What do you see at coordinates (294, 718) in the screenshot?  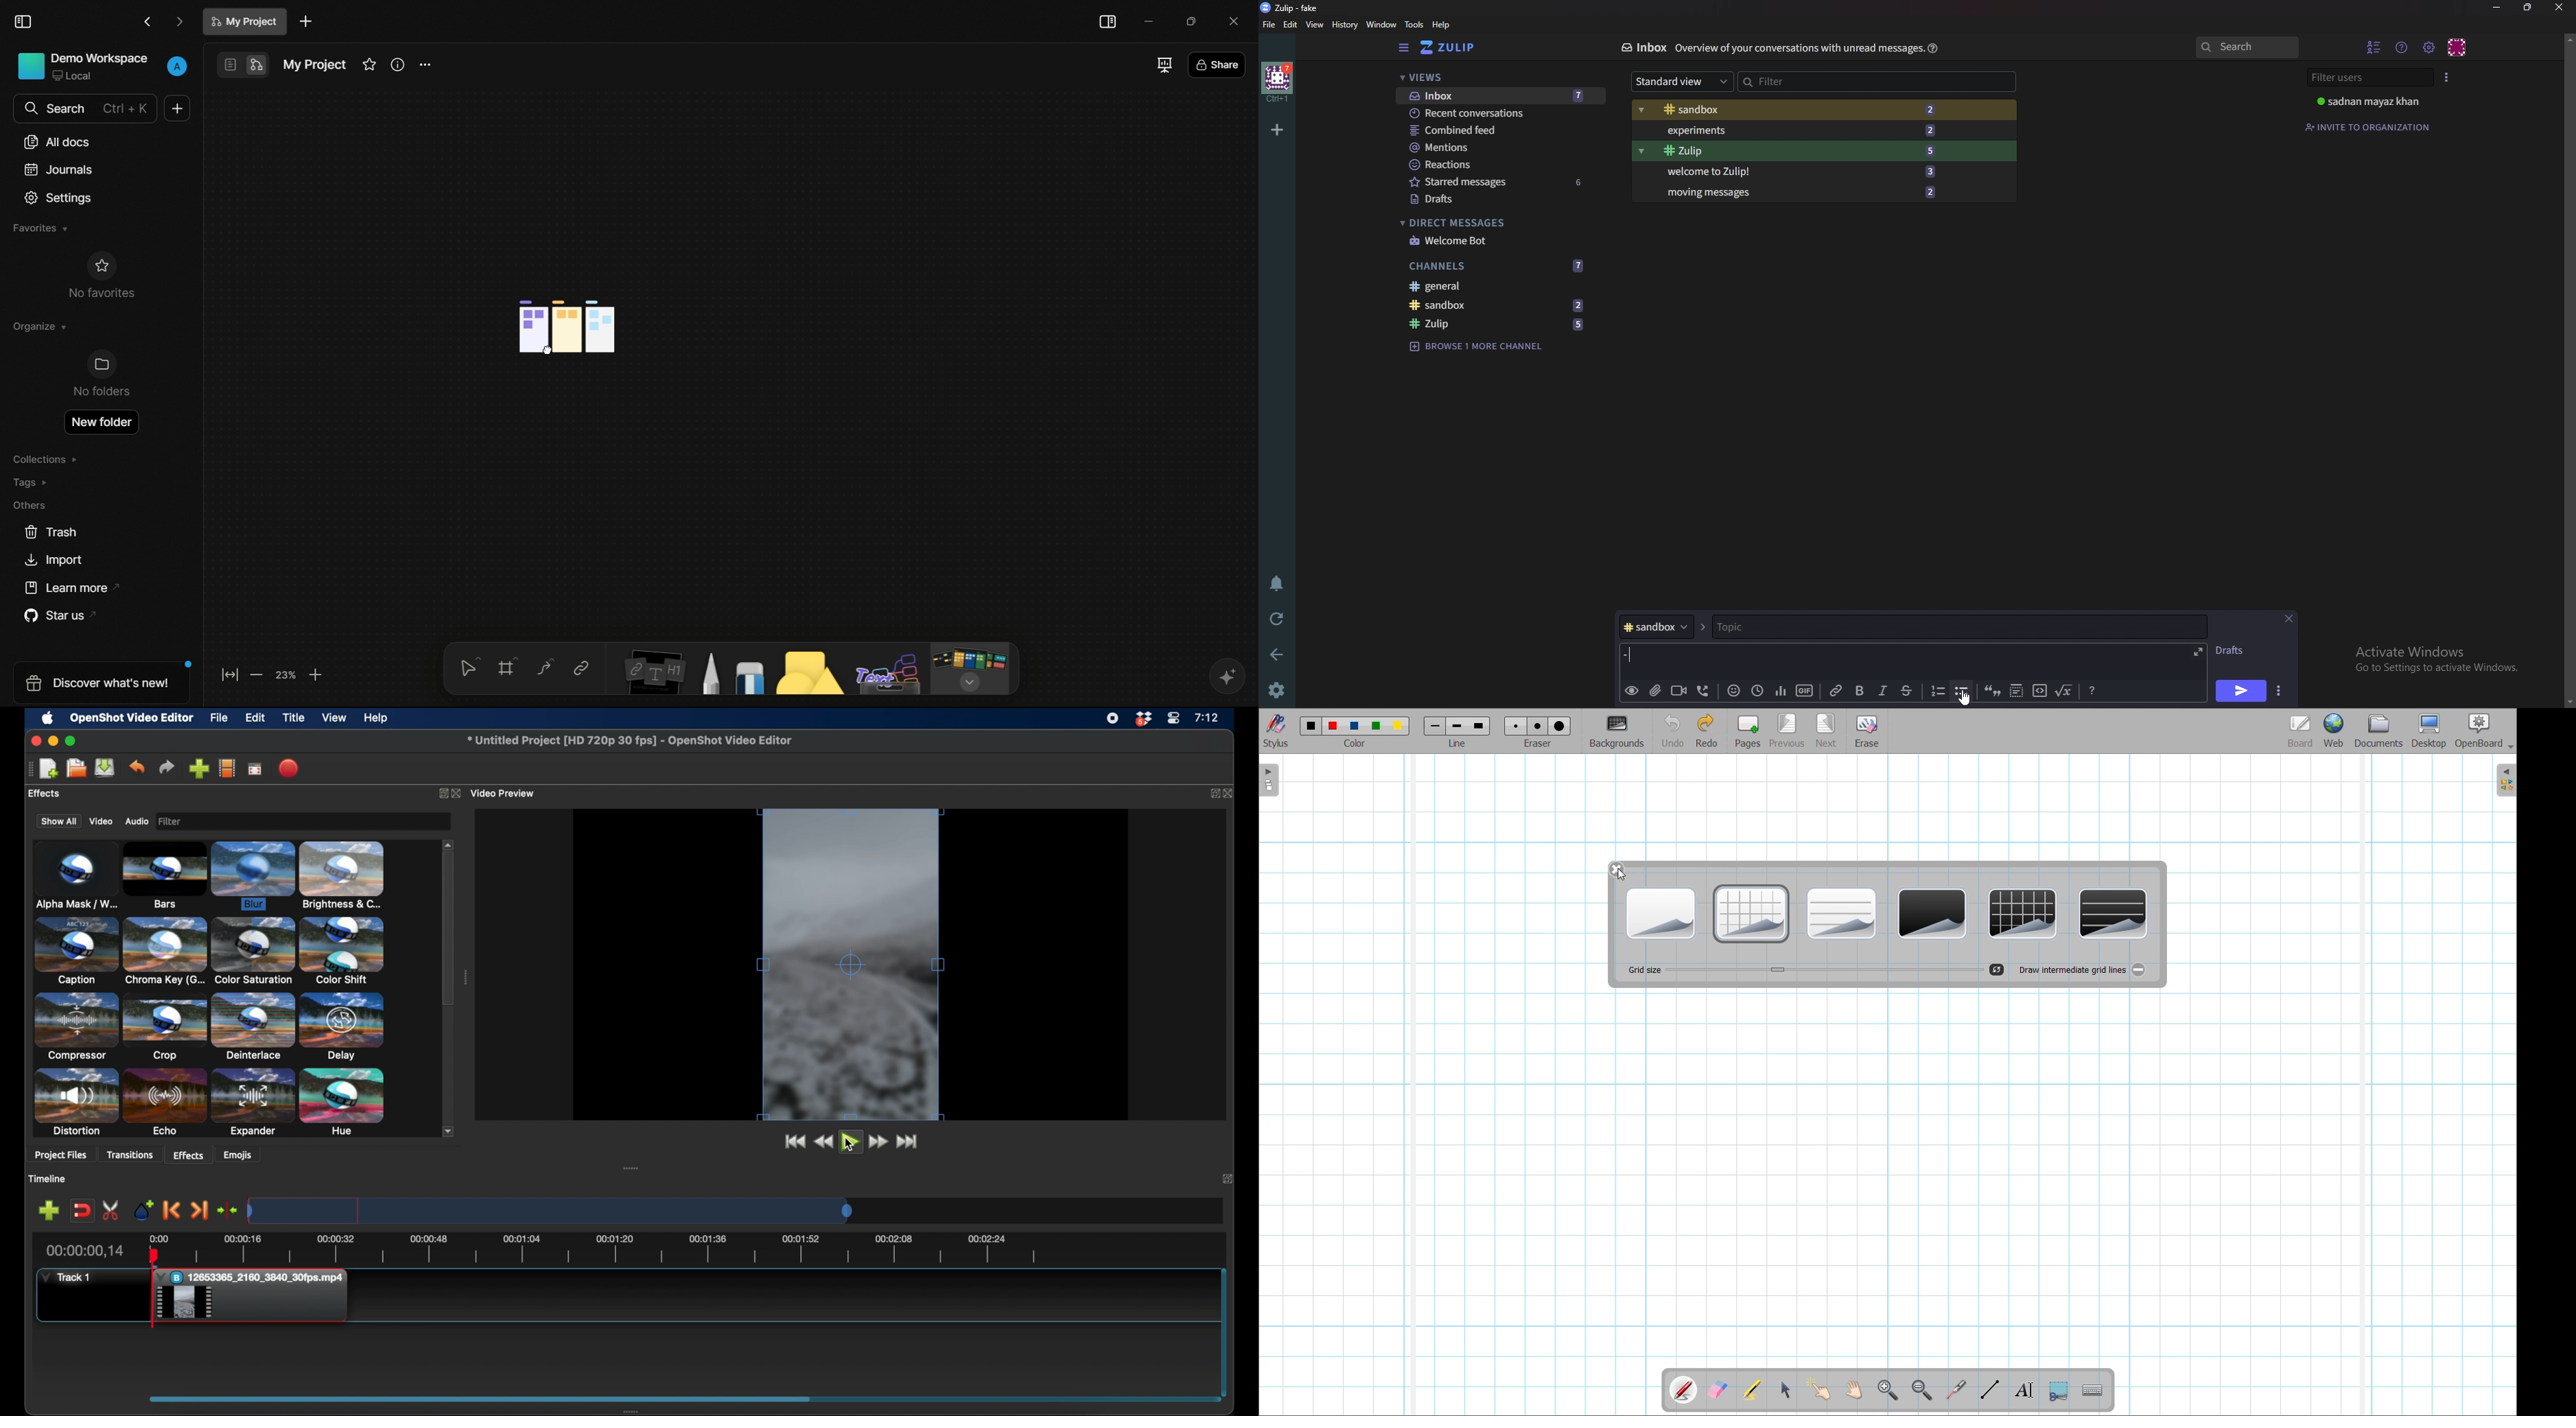 I see `title` at bounding box center [294, 718].